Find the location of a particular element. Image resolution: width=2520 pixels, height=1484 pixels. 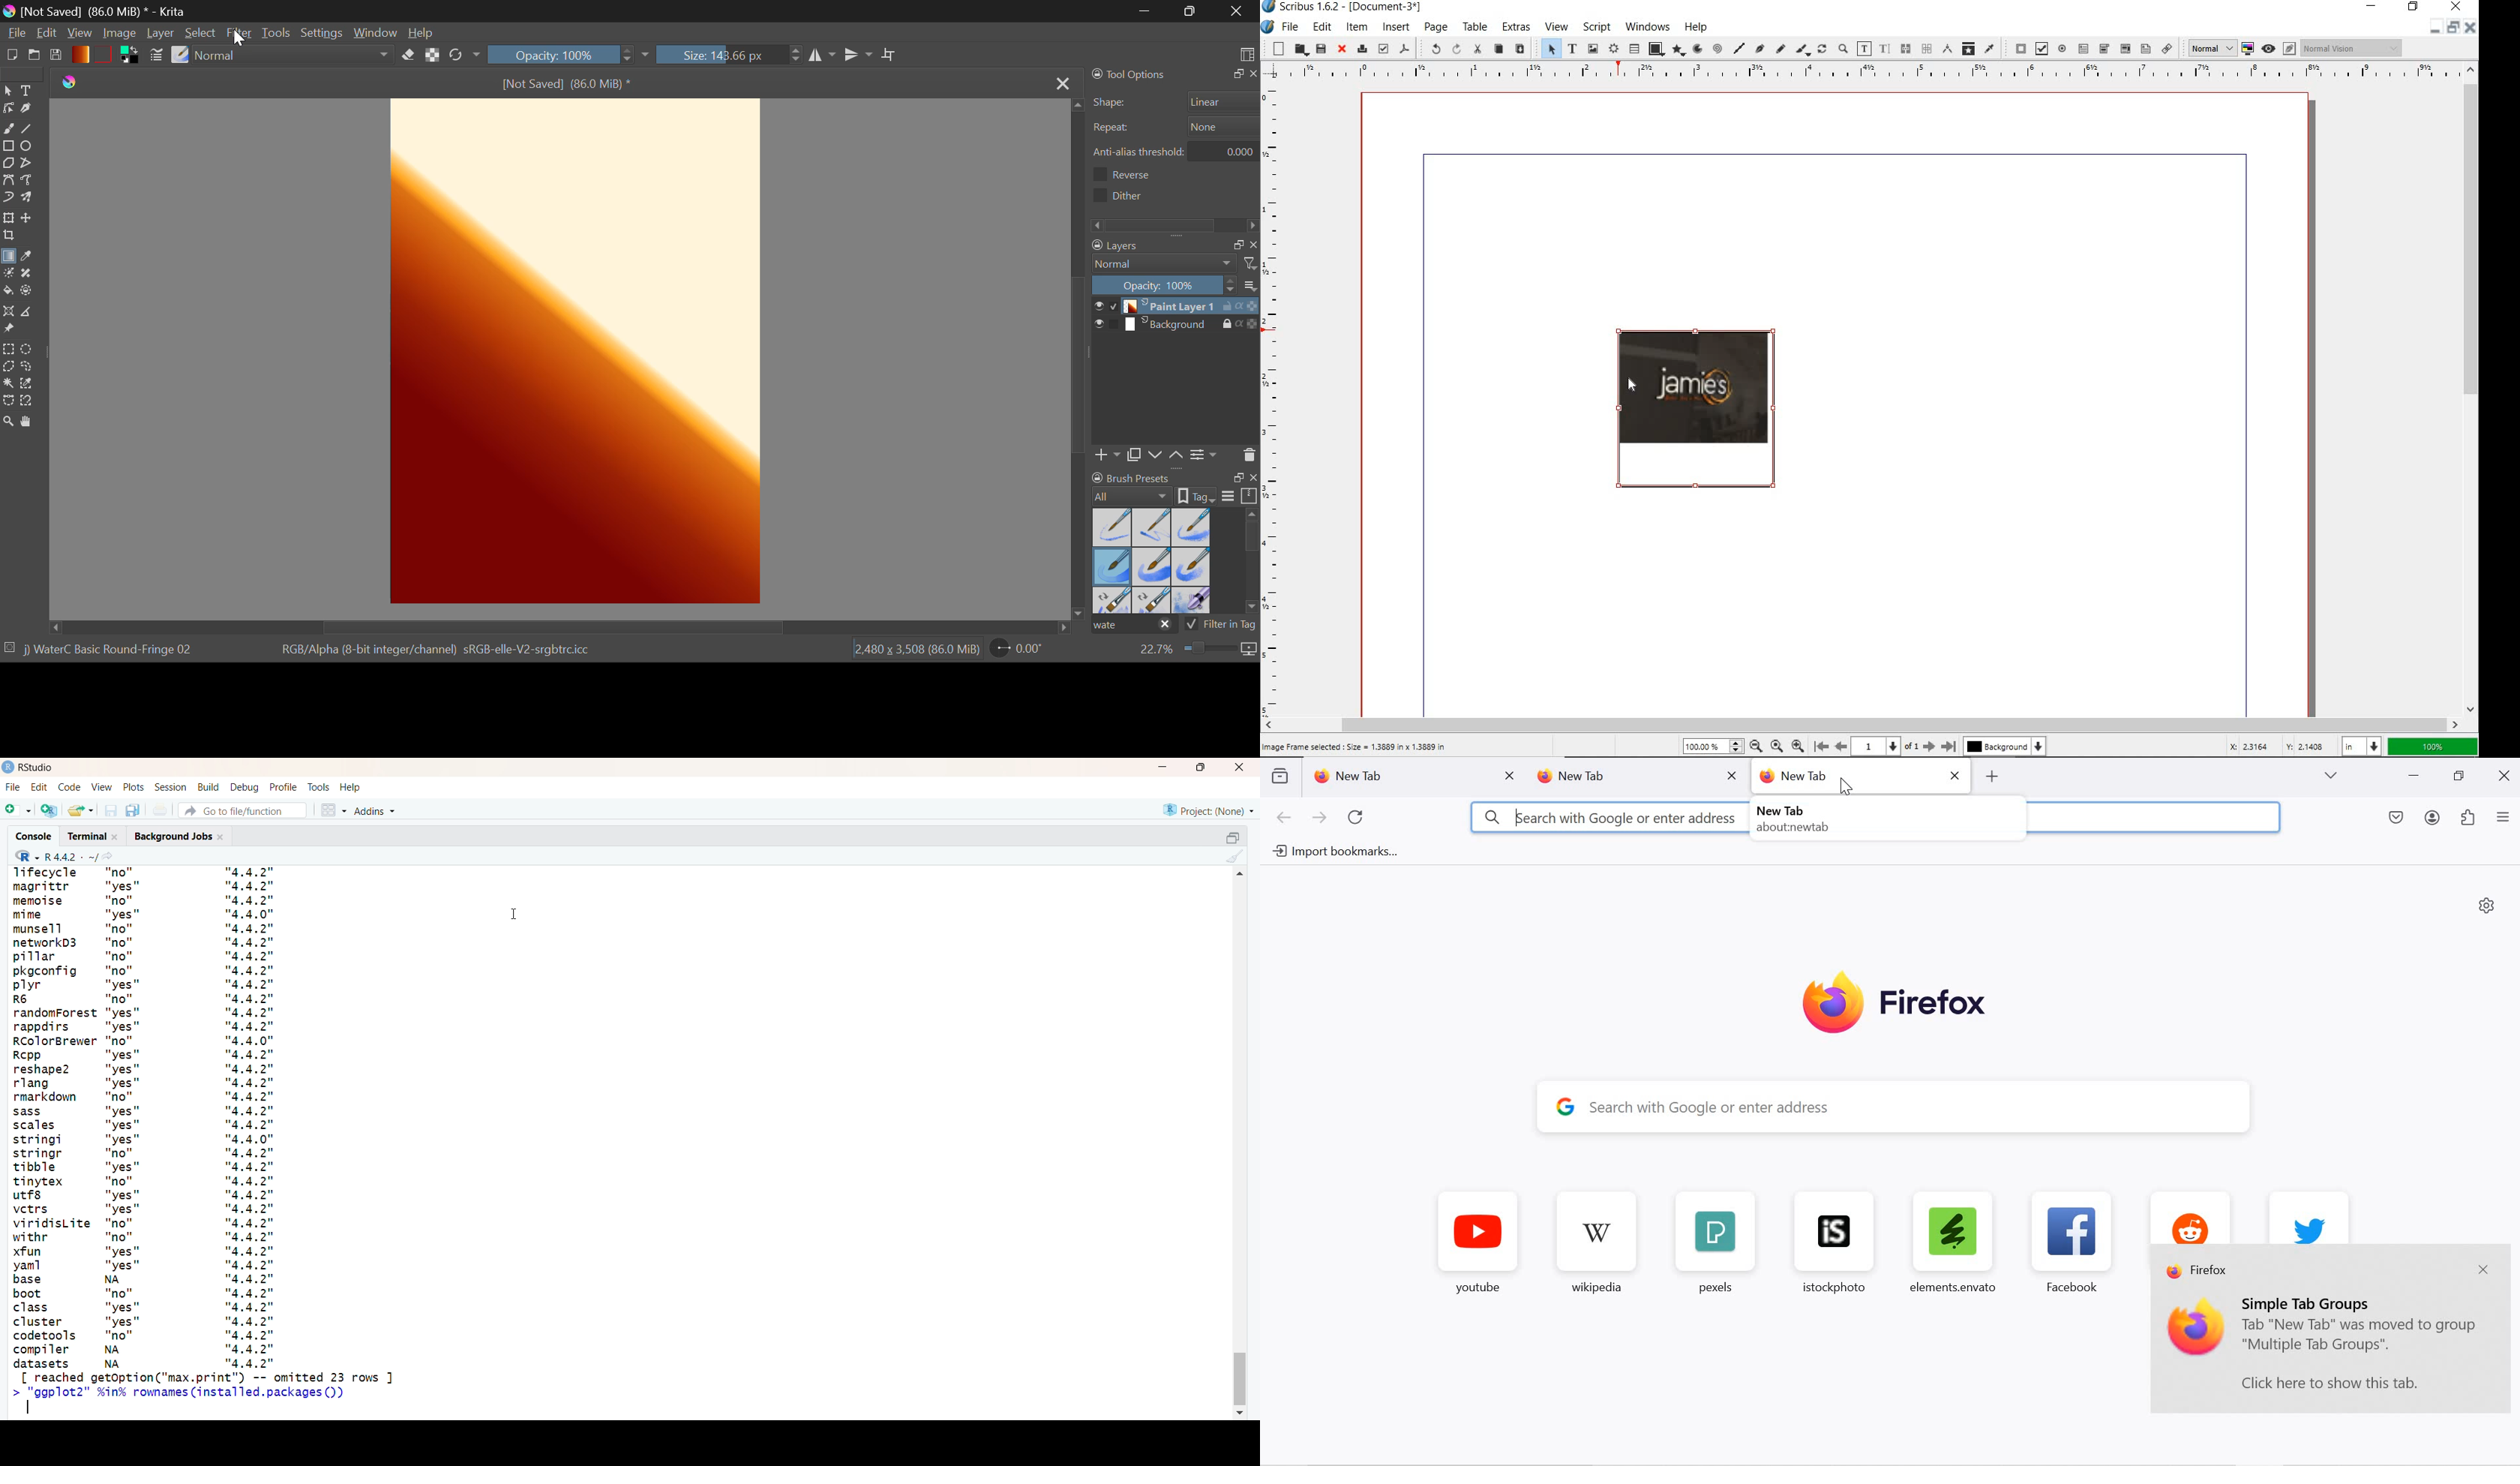

R 4.4.2 is located at coordinates (52, 857).